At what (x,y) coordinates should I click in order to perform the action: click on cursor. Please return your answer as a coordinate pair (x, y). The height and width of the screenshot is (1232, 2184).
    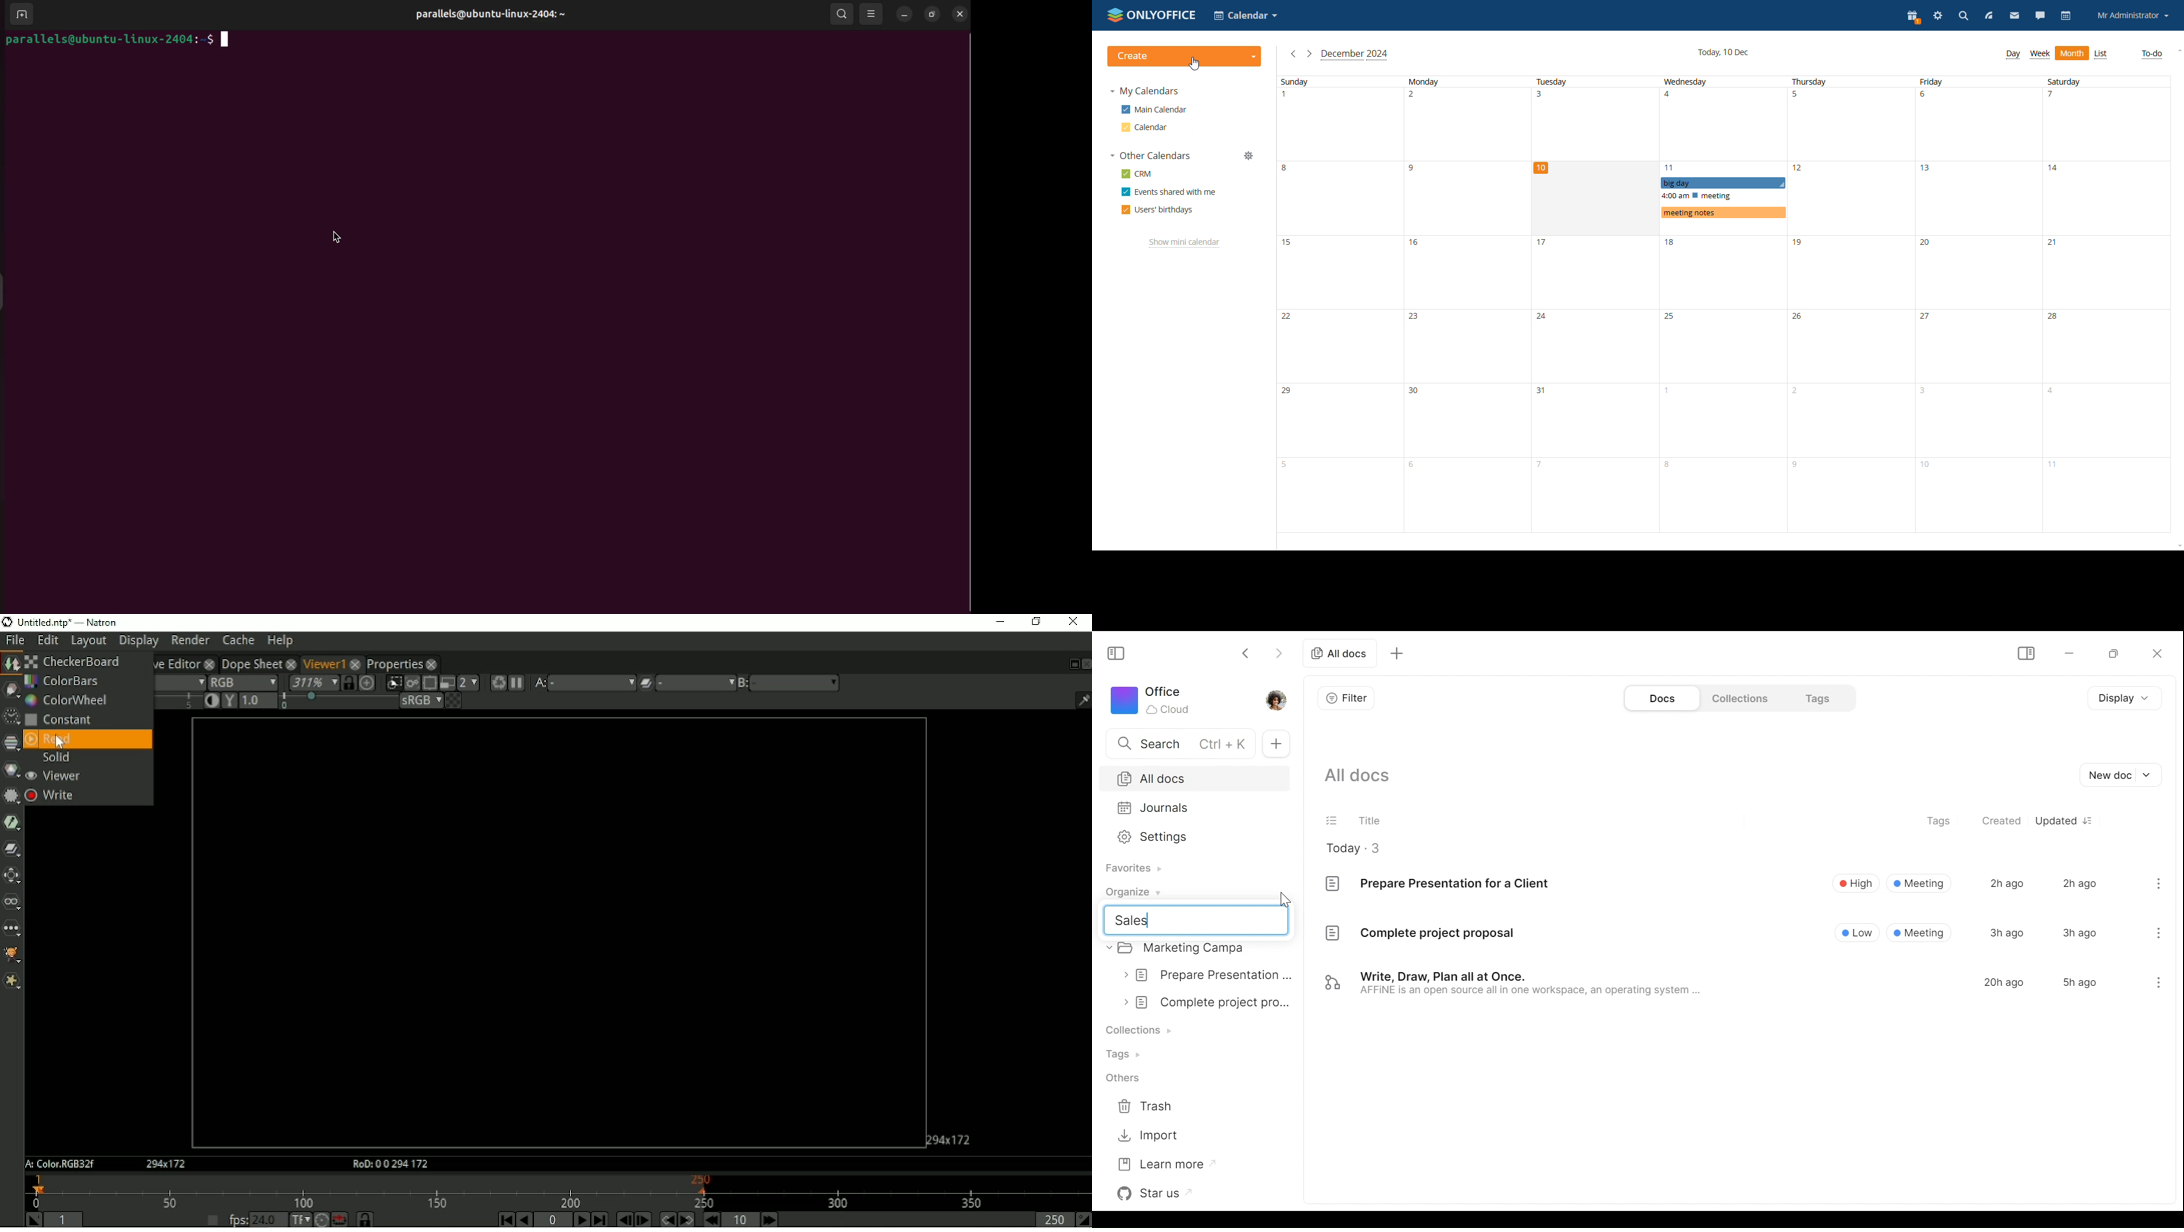
    Looking at the image, I should click on (1196, 67).